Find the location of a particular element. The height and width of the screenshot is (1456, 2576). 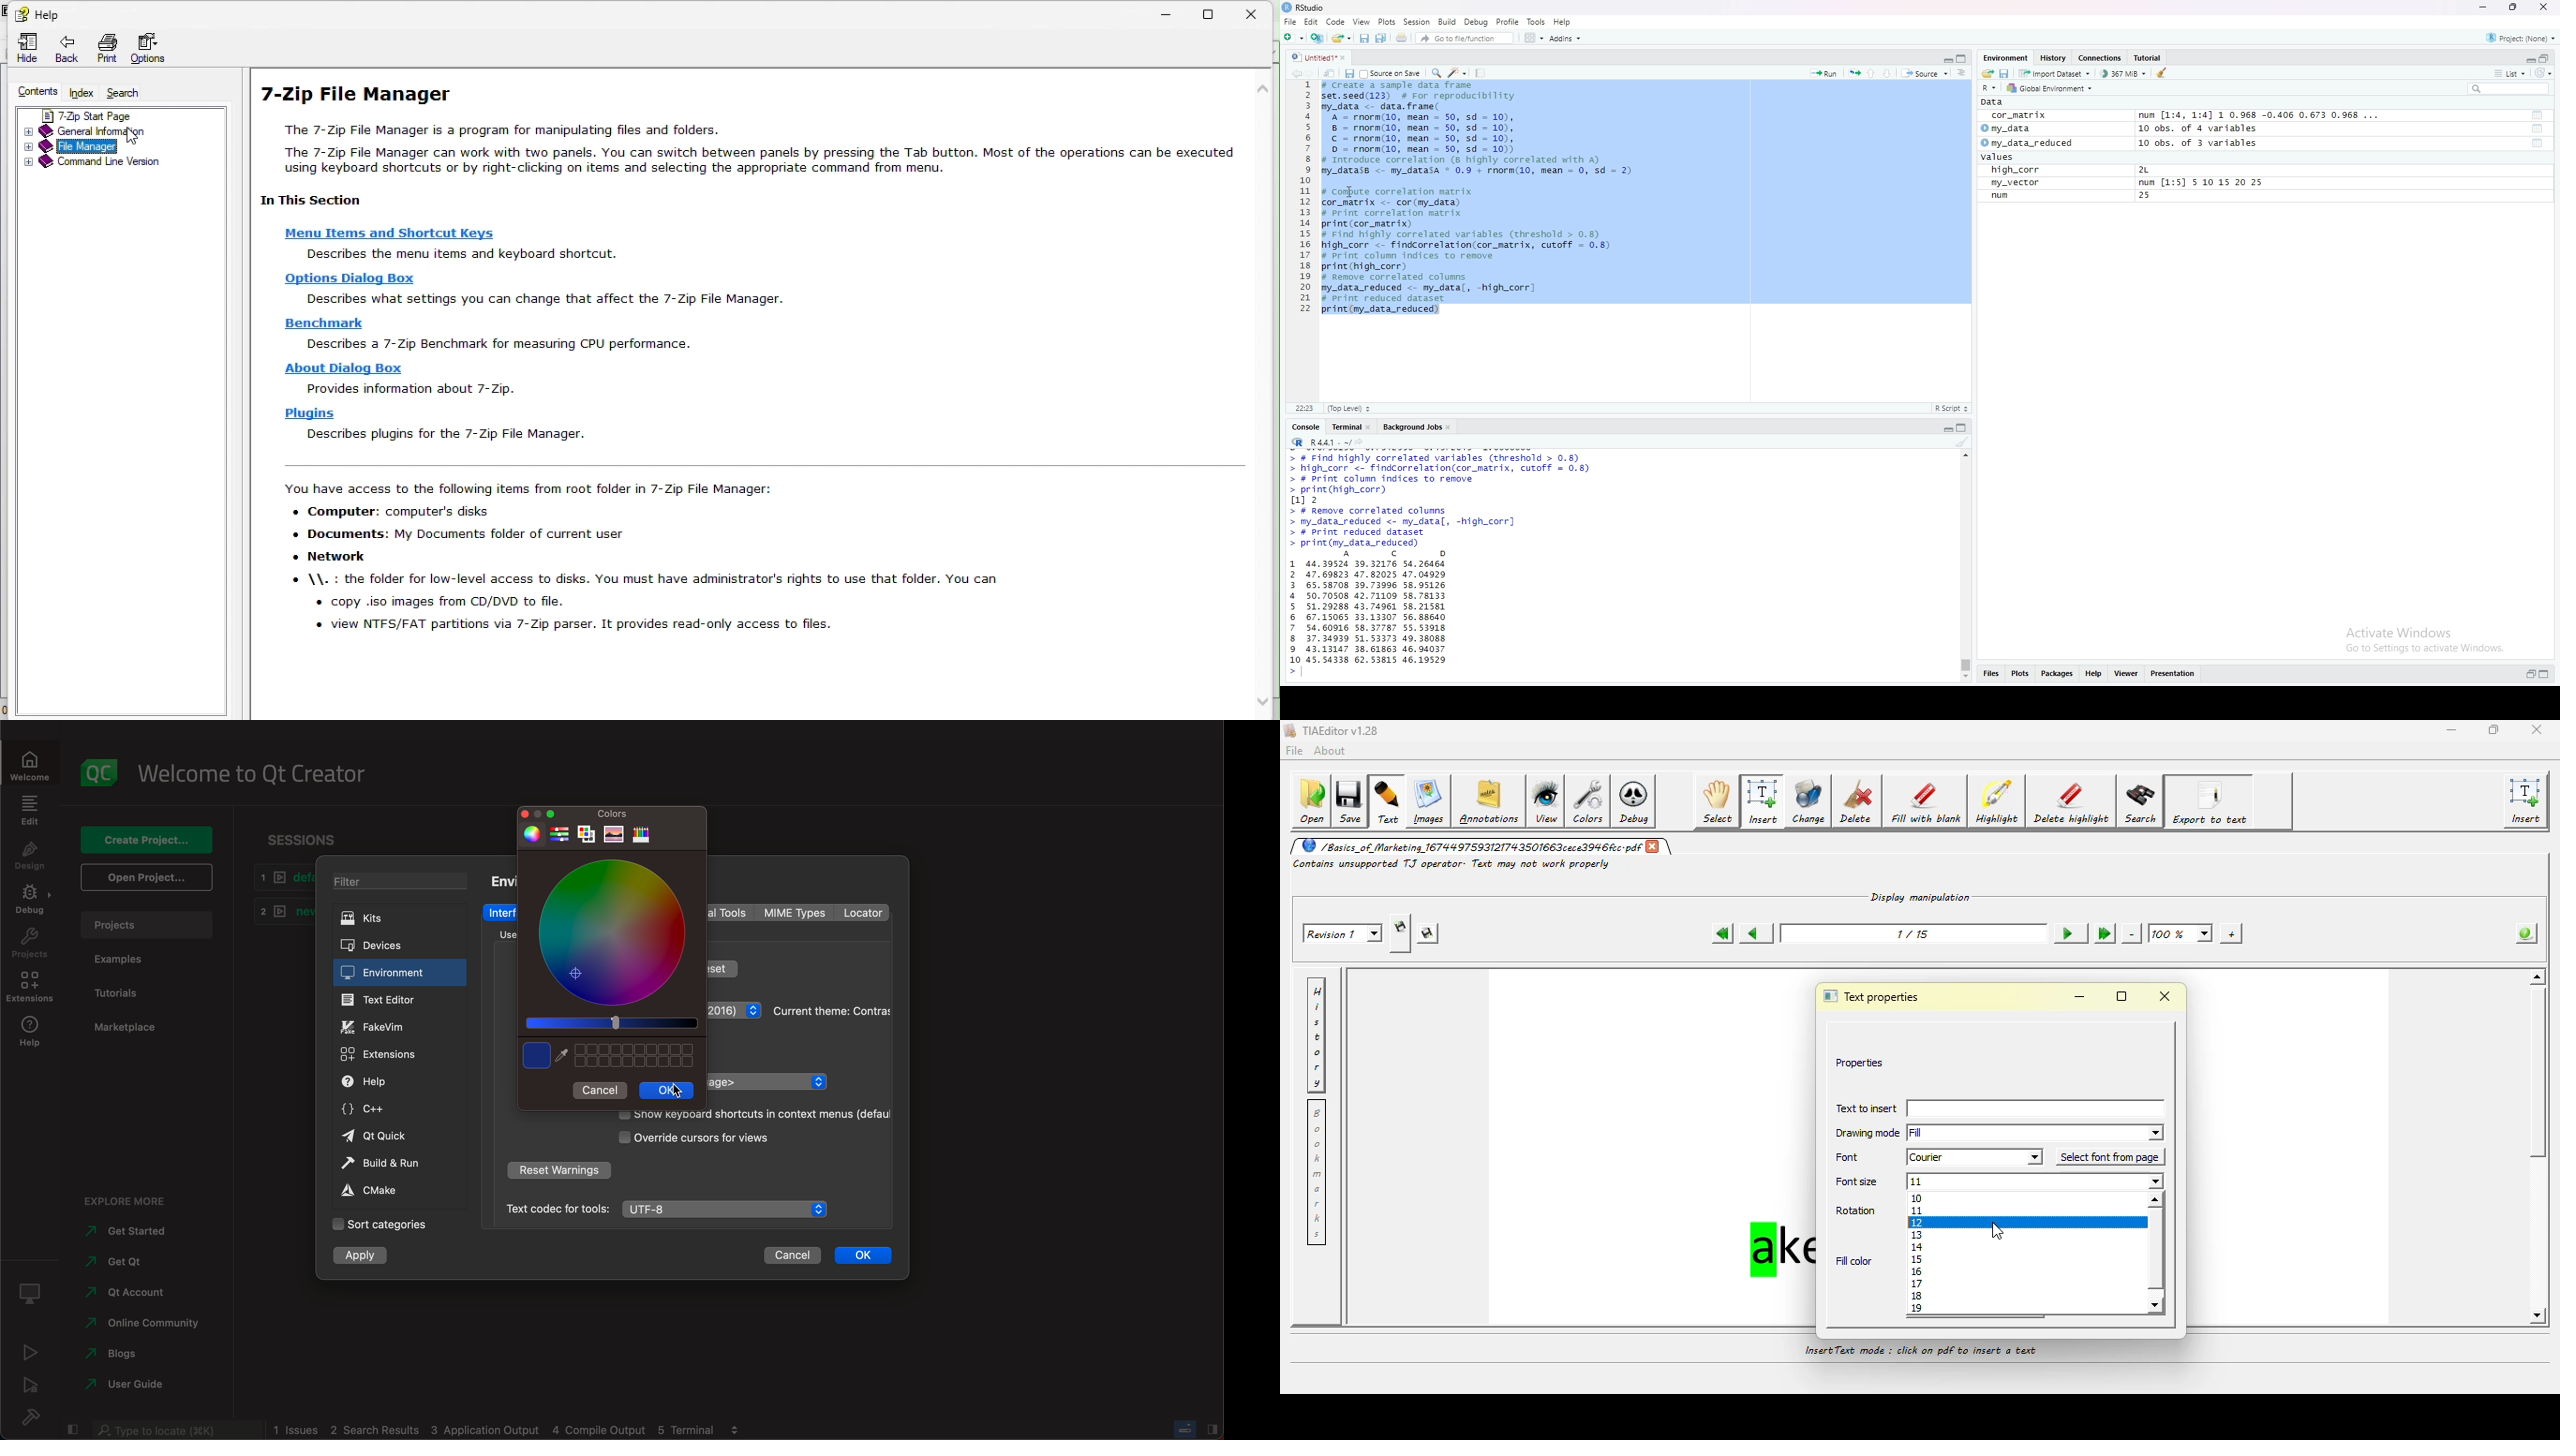

Collapse is located at coordinates (1945, 430).